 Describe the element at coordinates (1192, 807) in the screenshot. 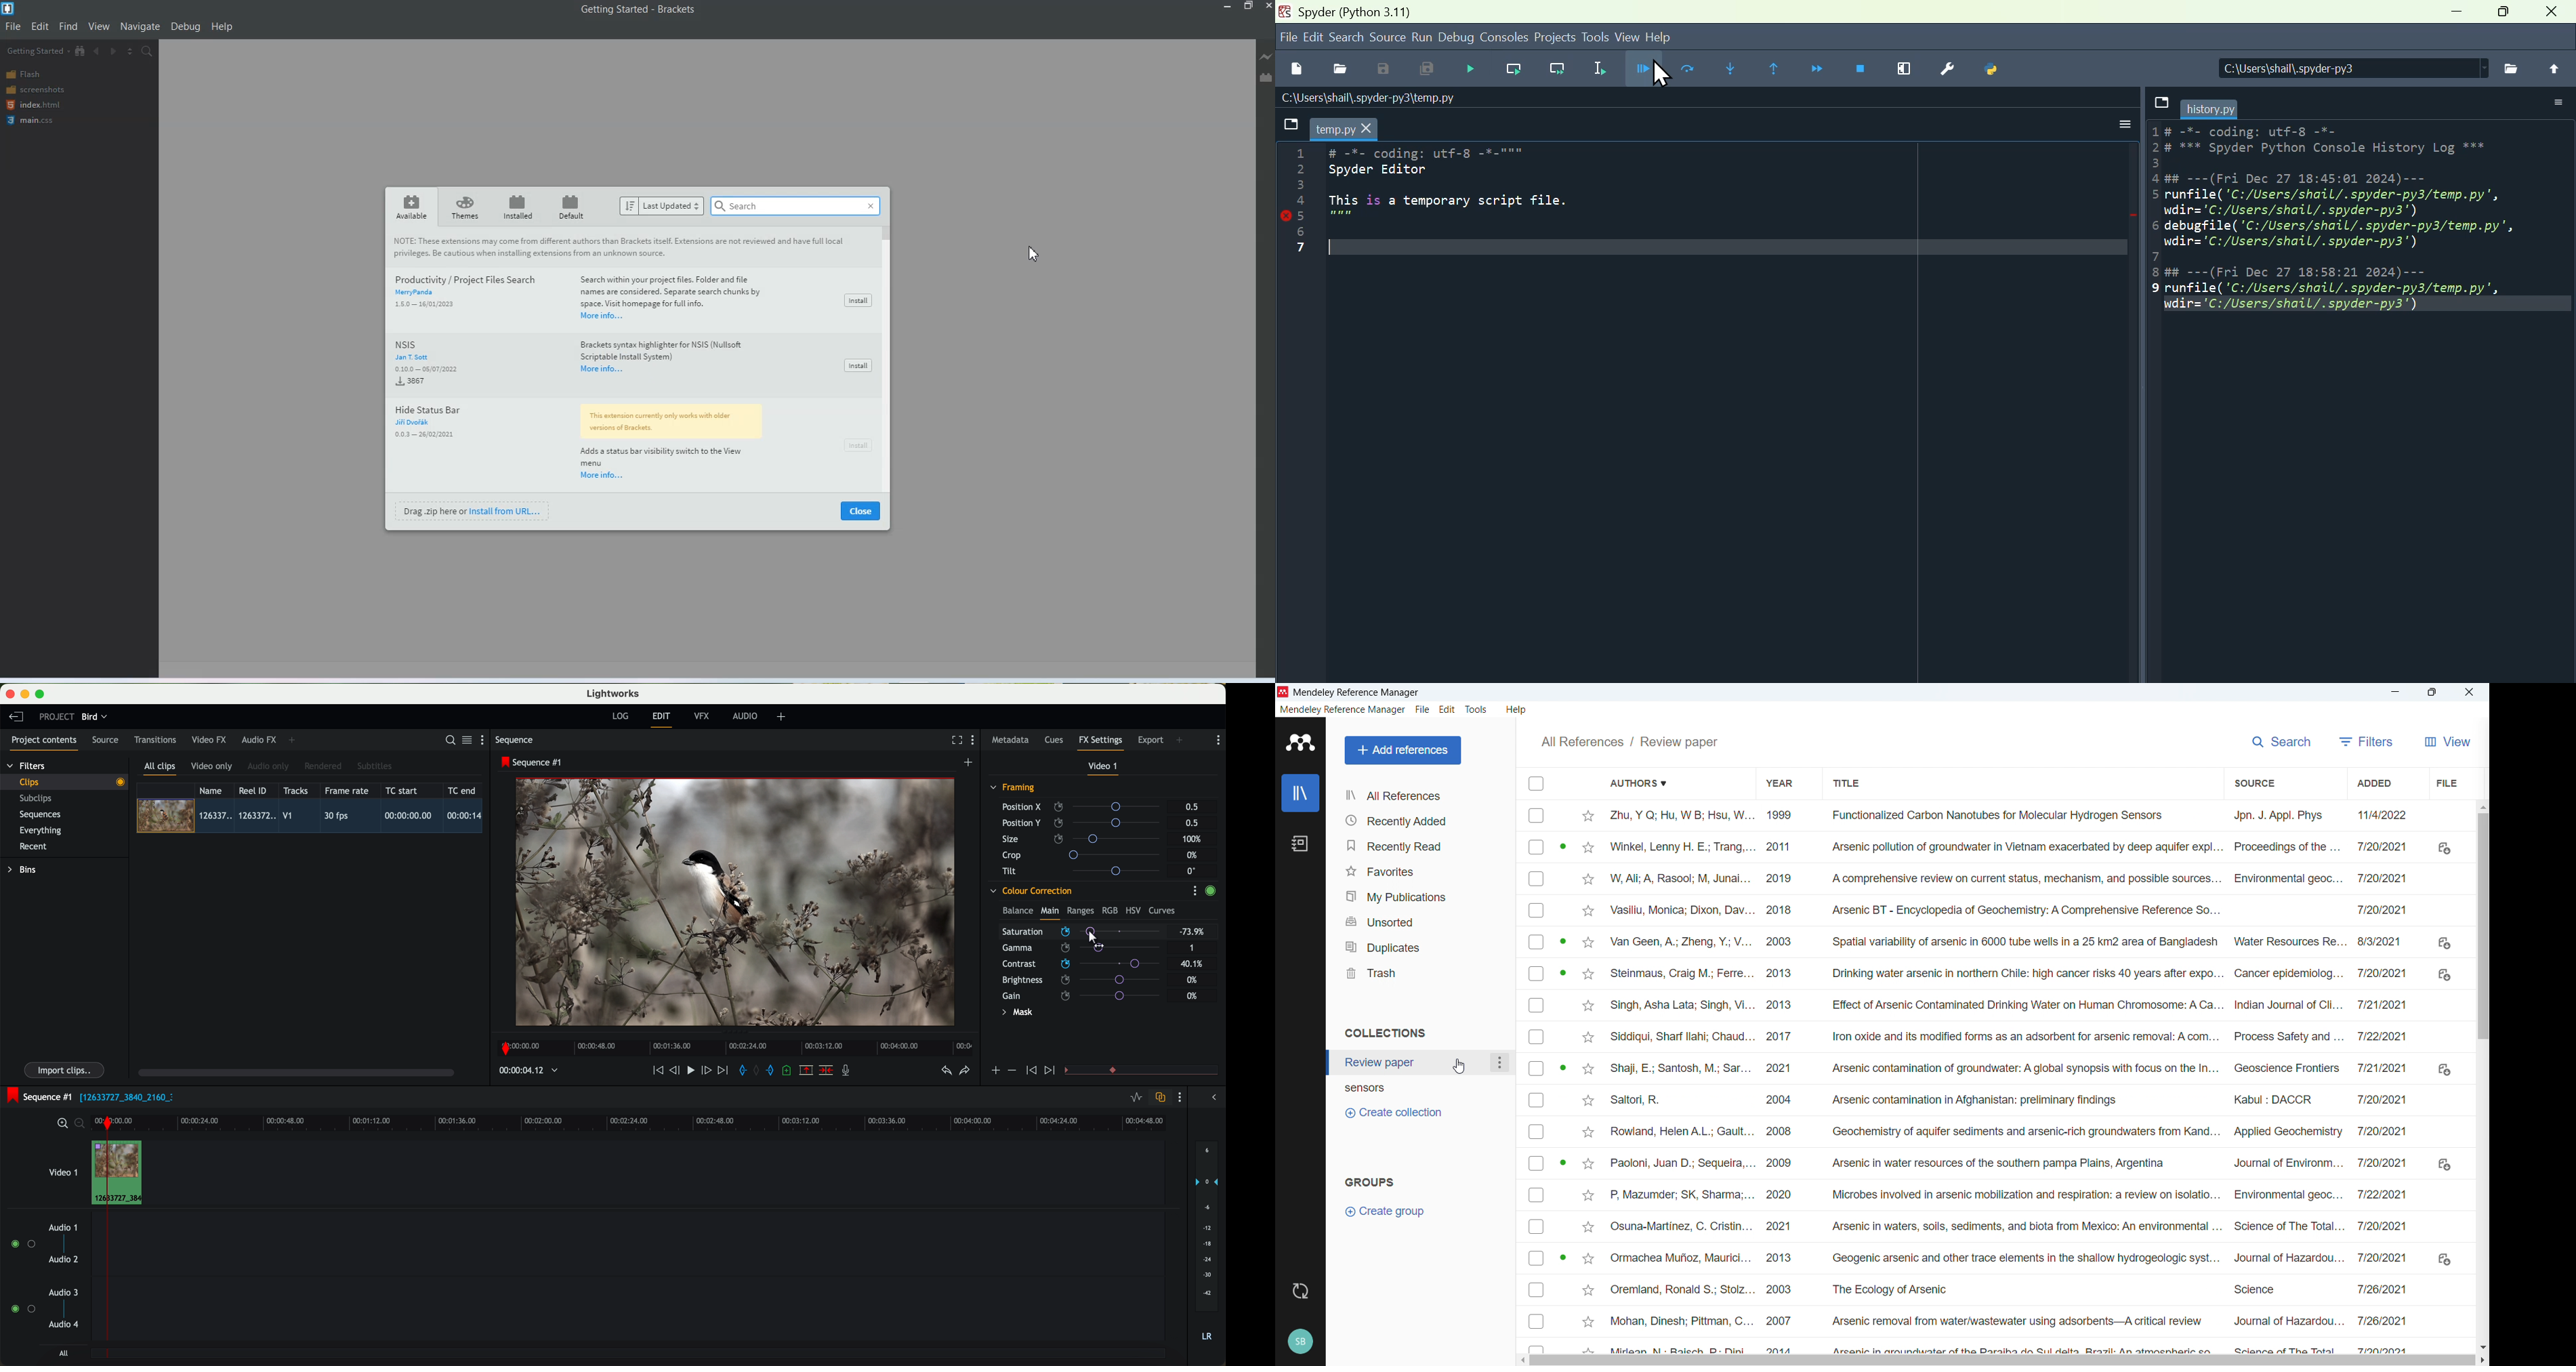

I see `0.5` at that location.